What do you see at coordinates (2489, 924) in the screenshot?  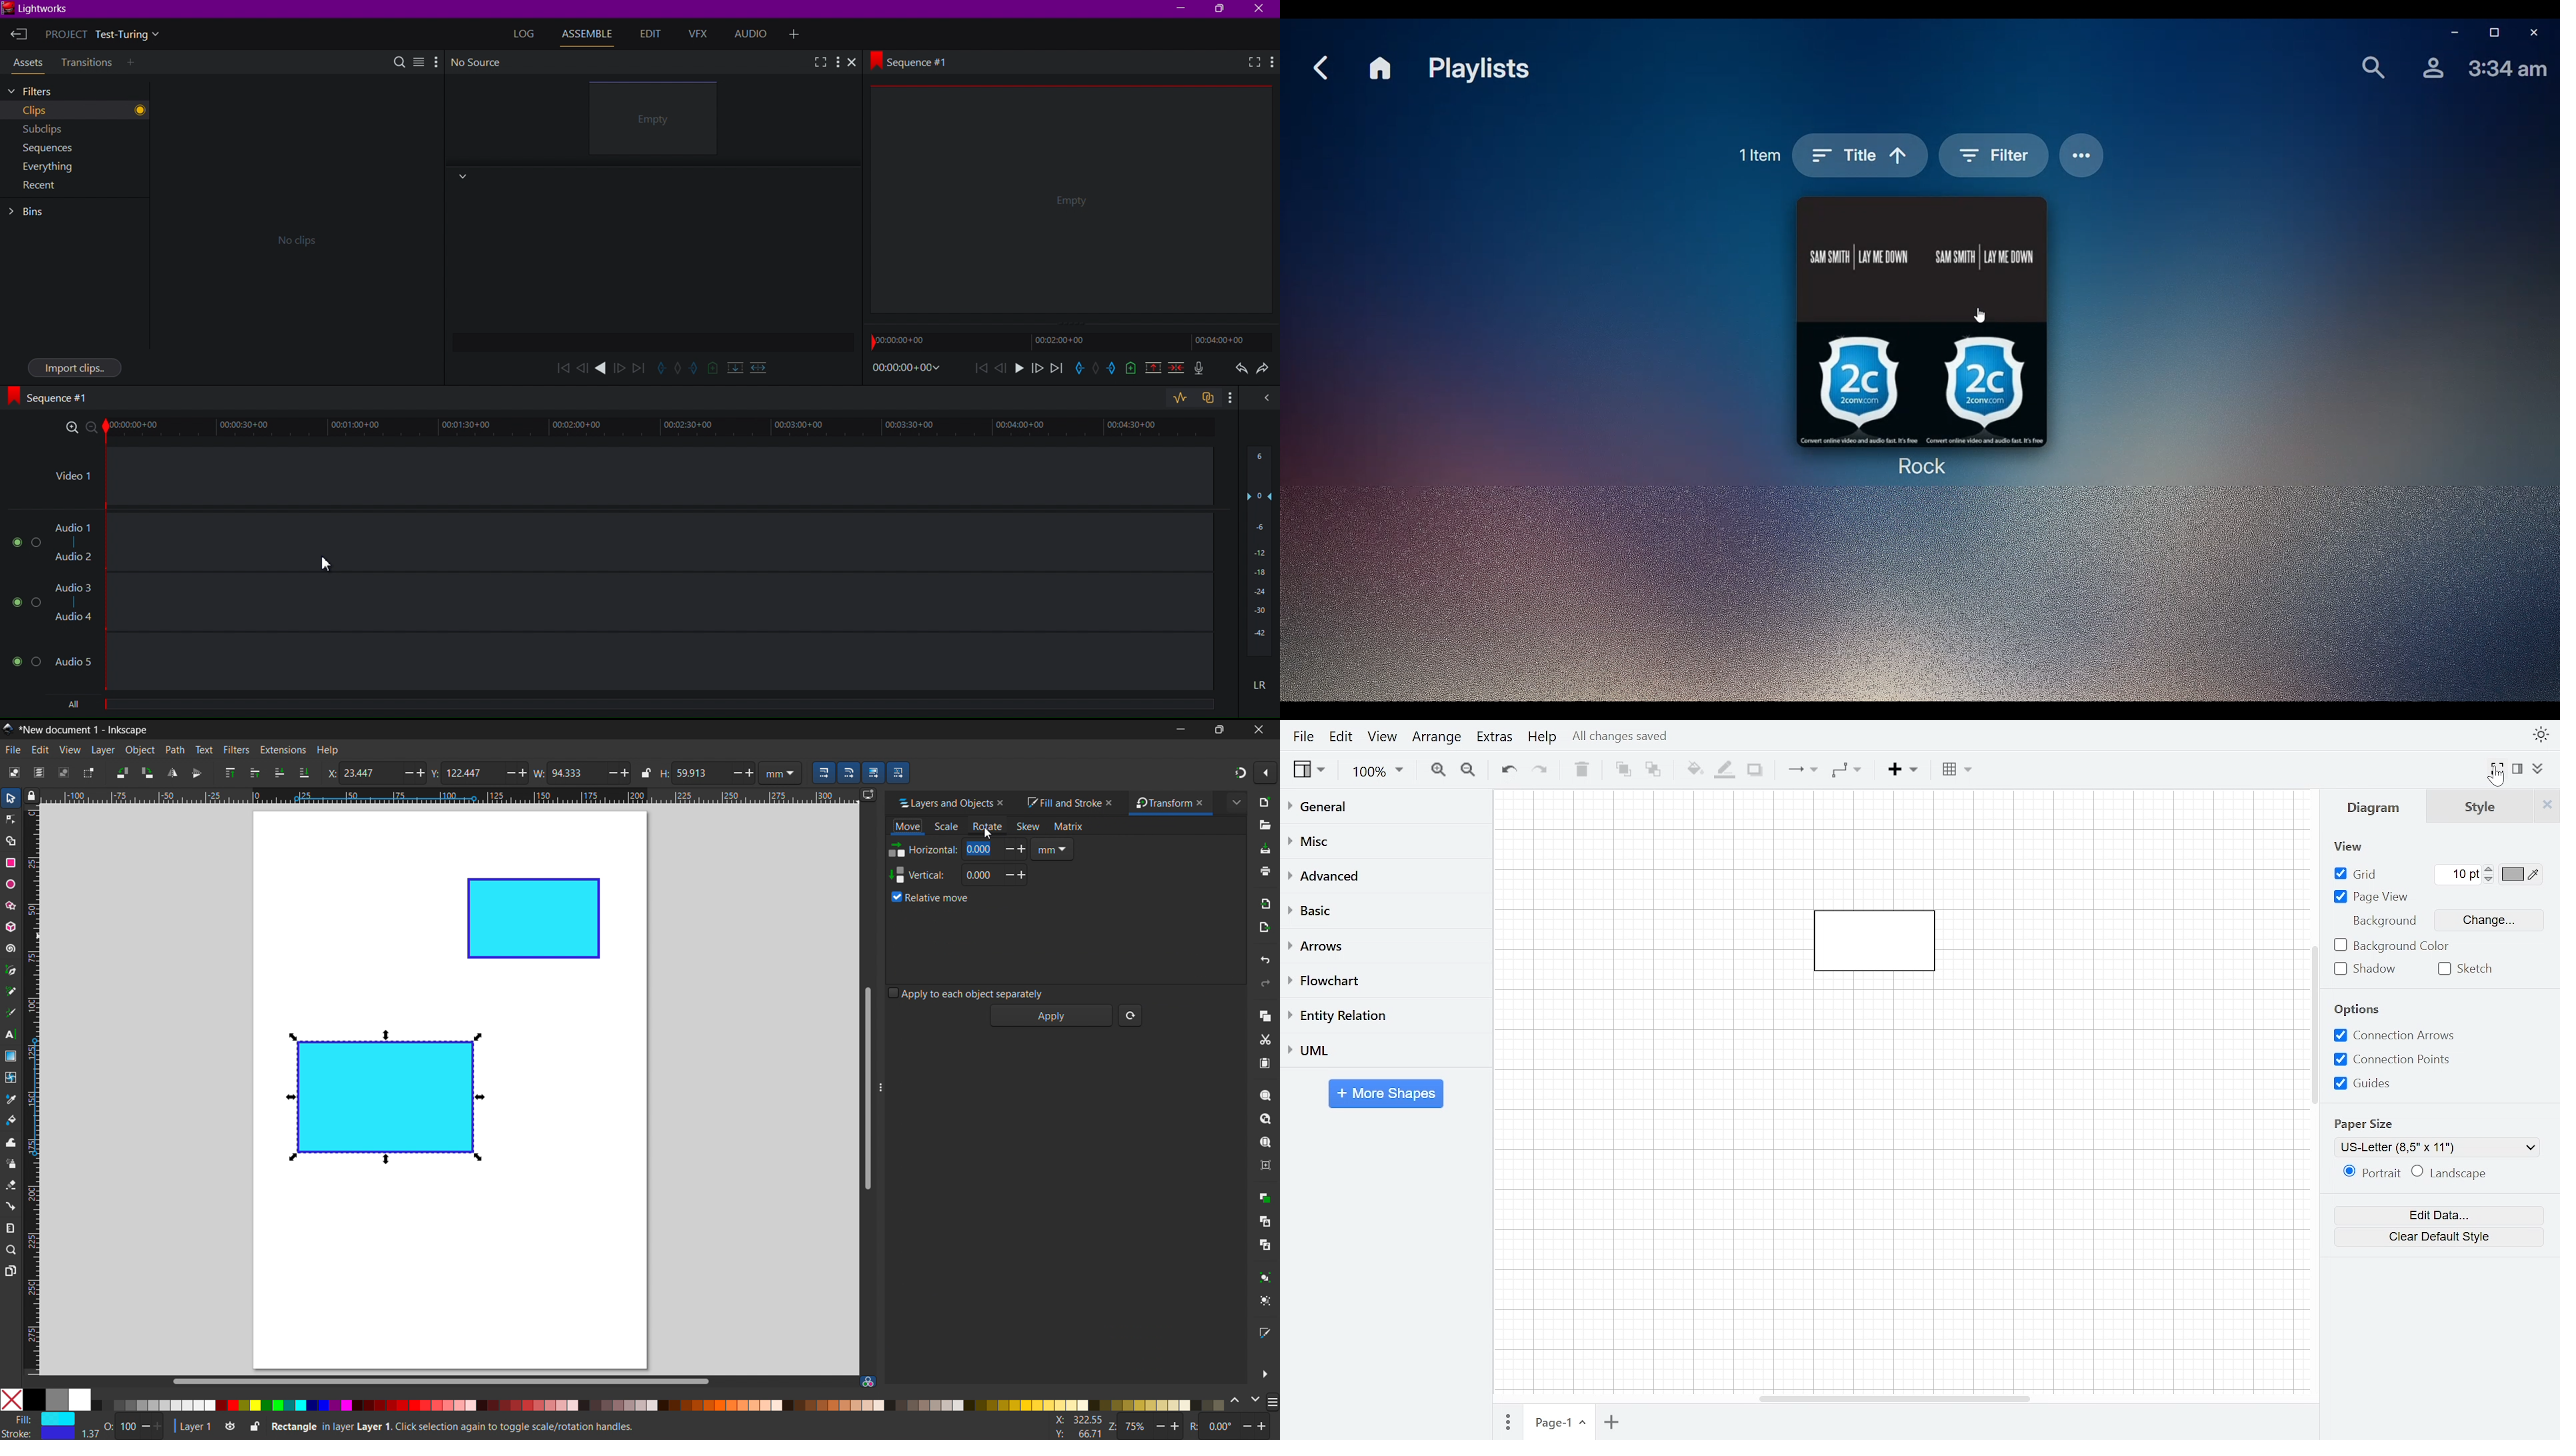 I see `Change background` at bounding box center [2489, 924].